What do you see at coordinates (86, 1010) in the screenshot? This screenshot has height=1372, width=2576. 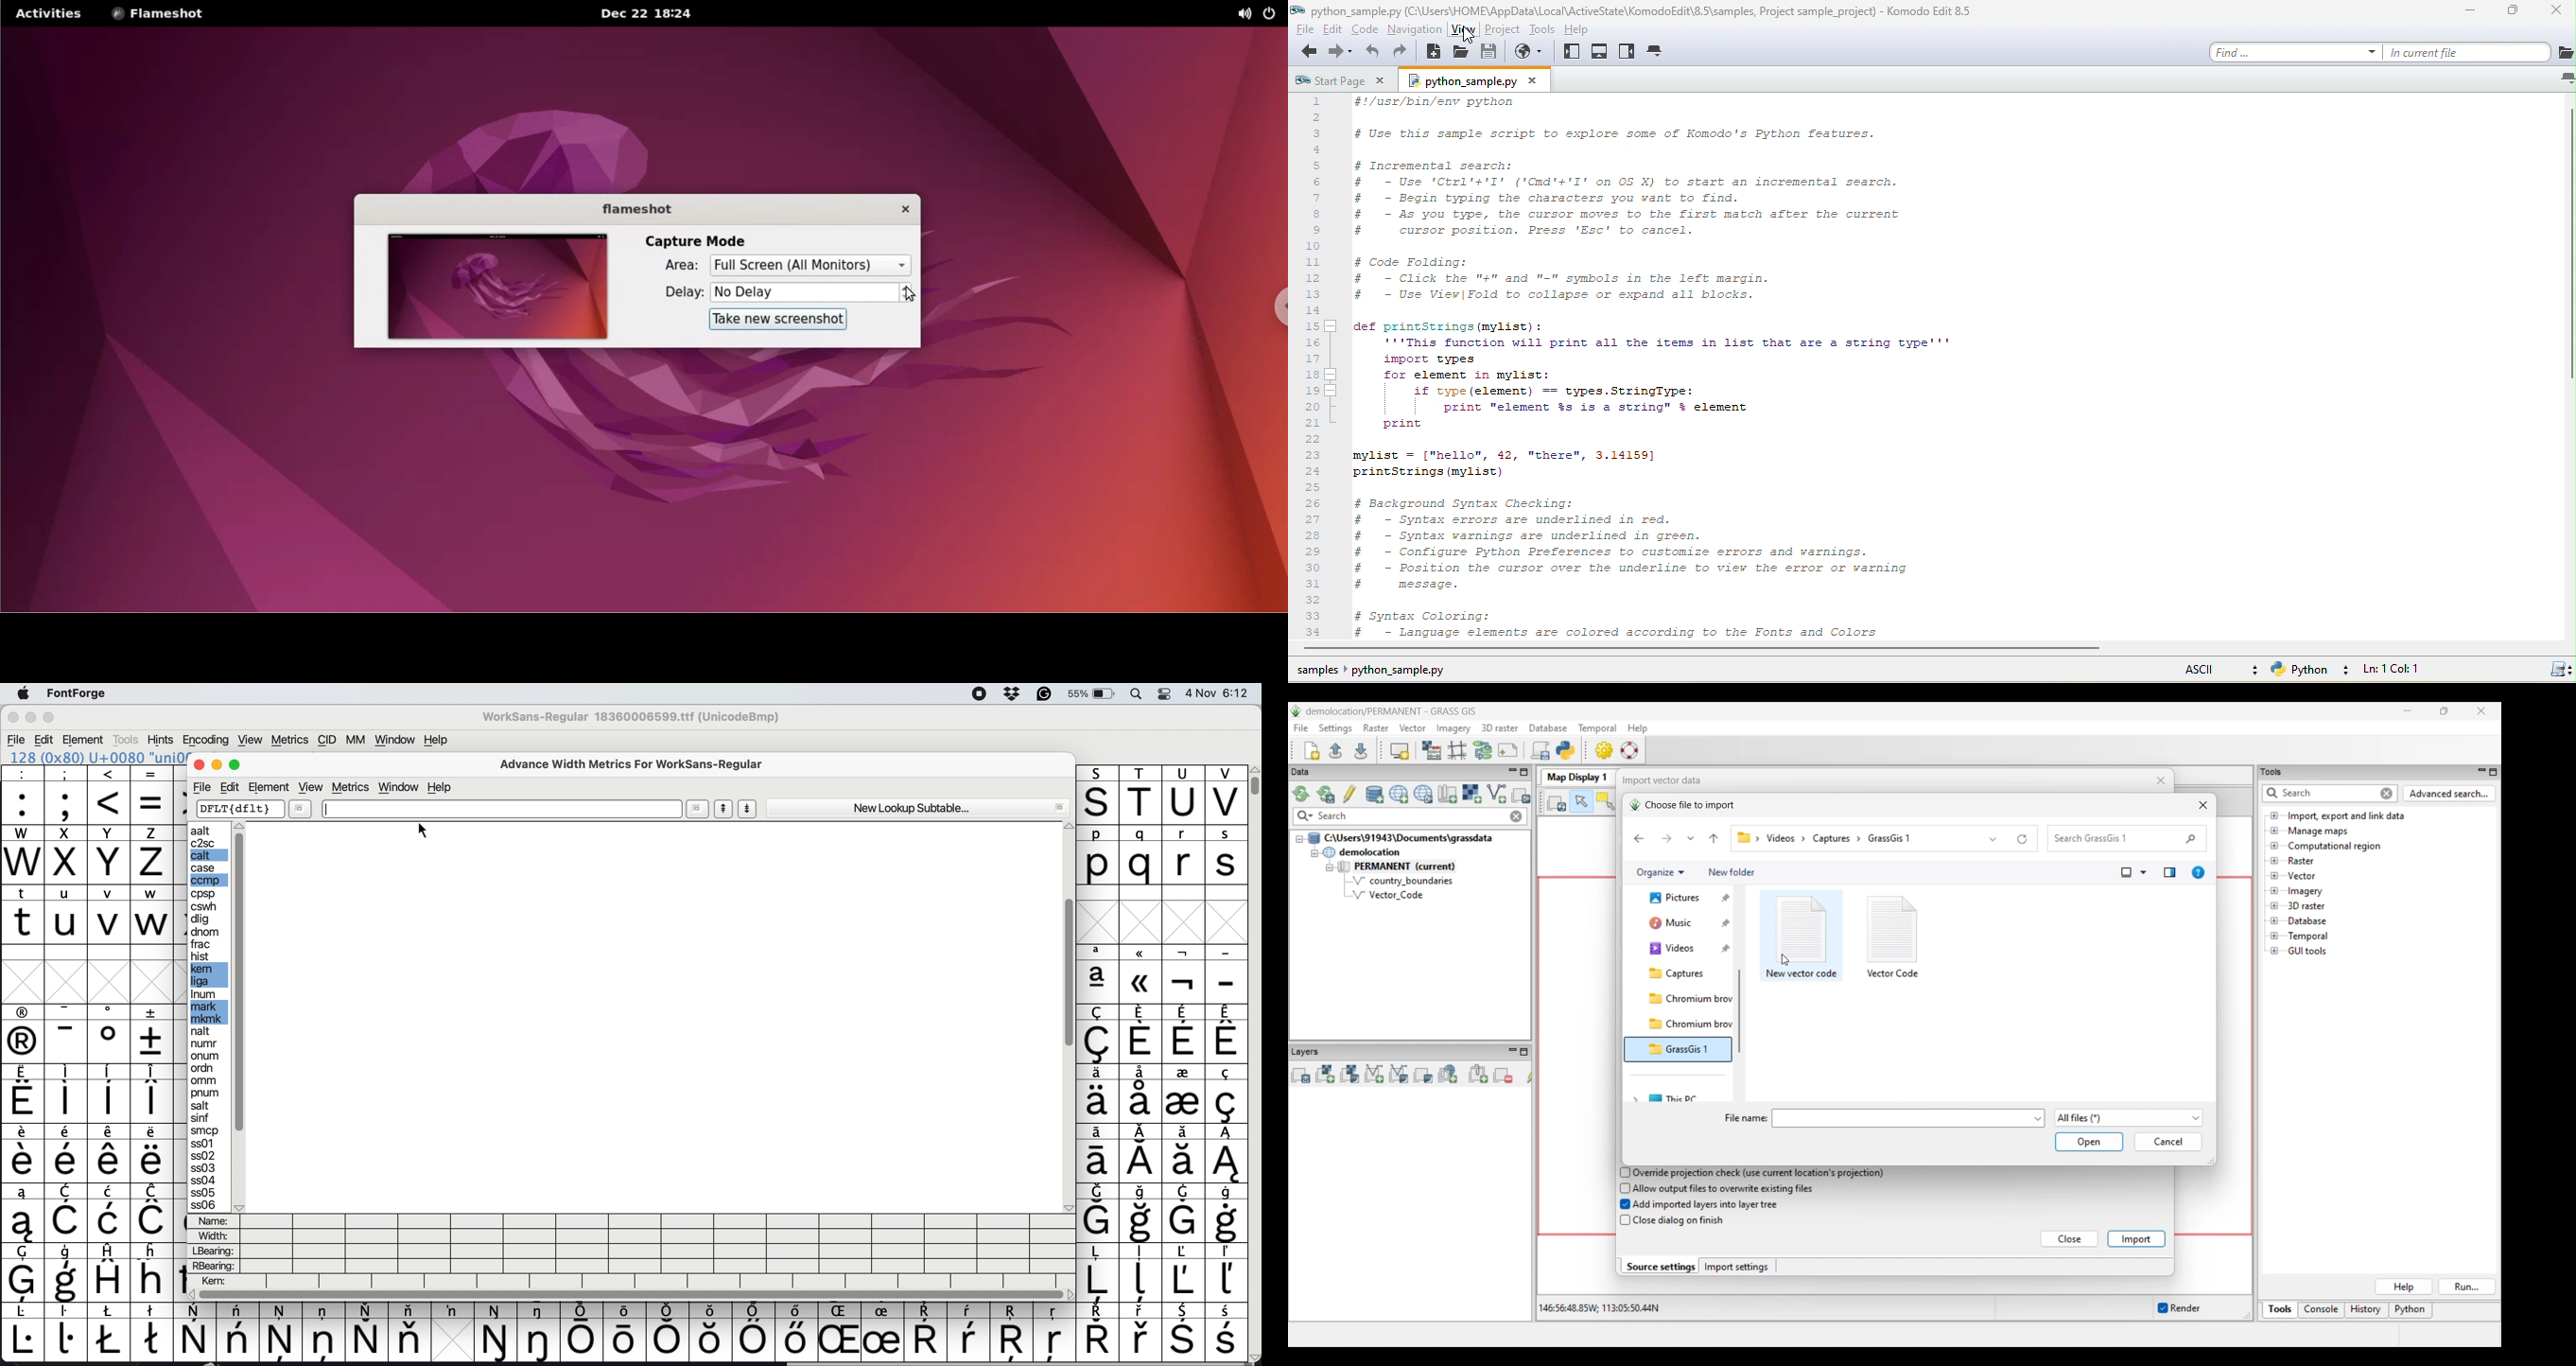 I see `special characters` at bounding box center [86, 1010].